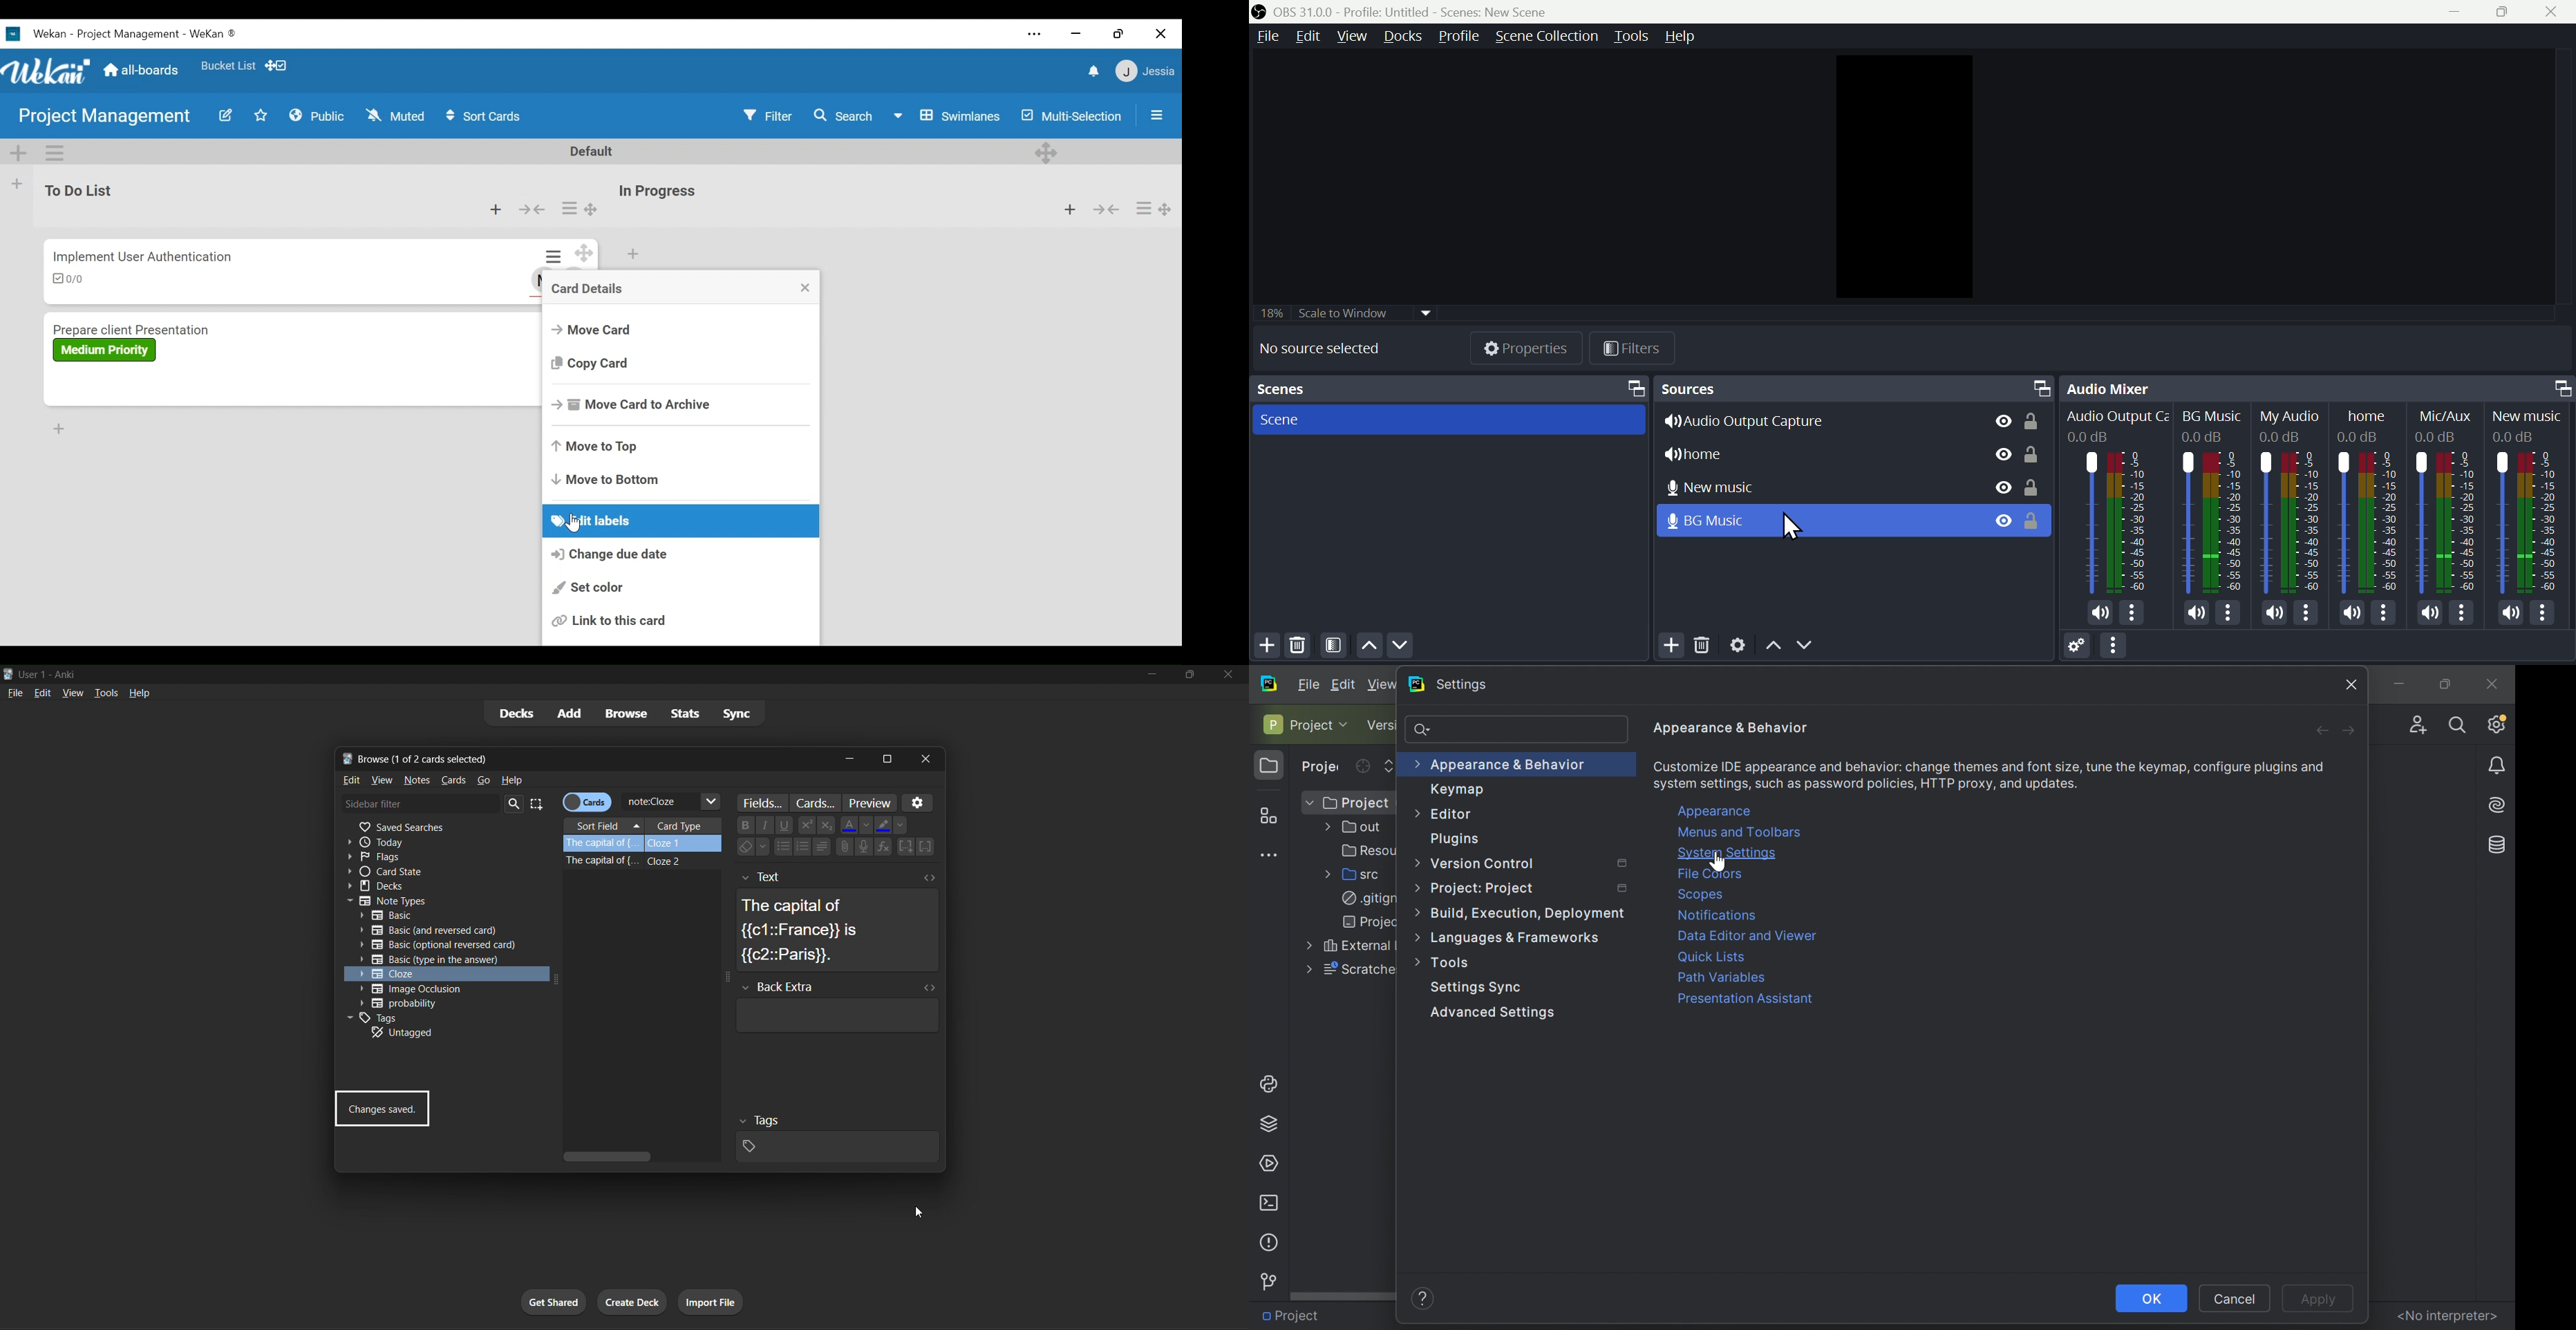  I want to click on minimize, so click(848, 758).